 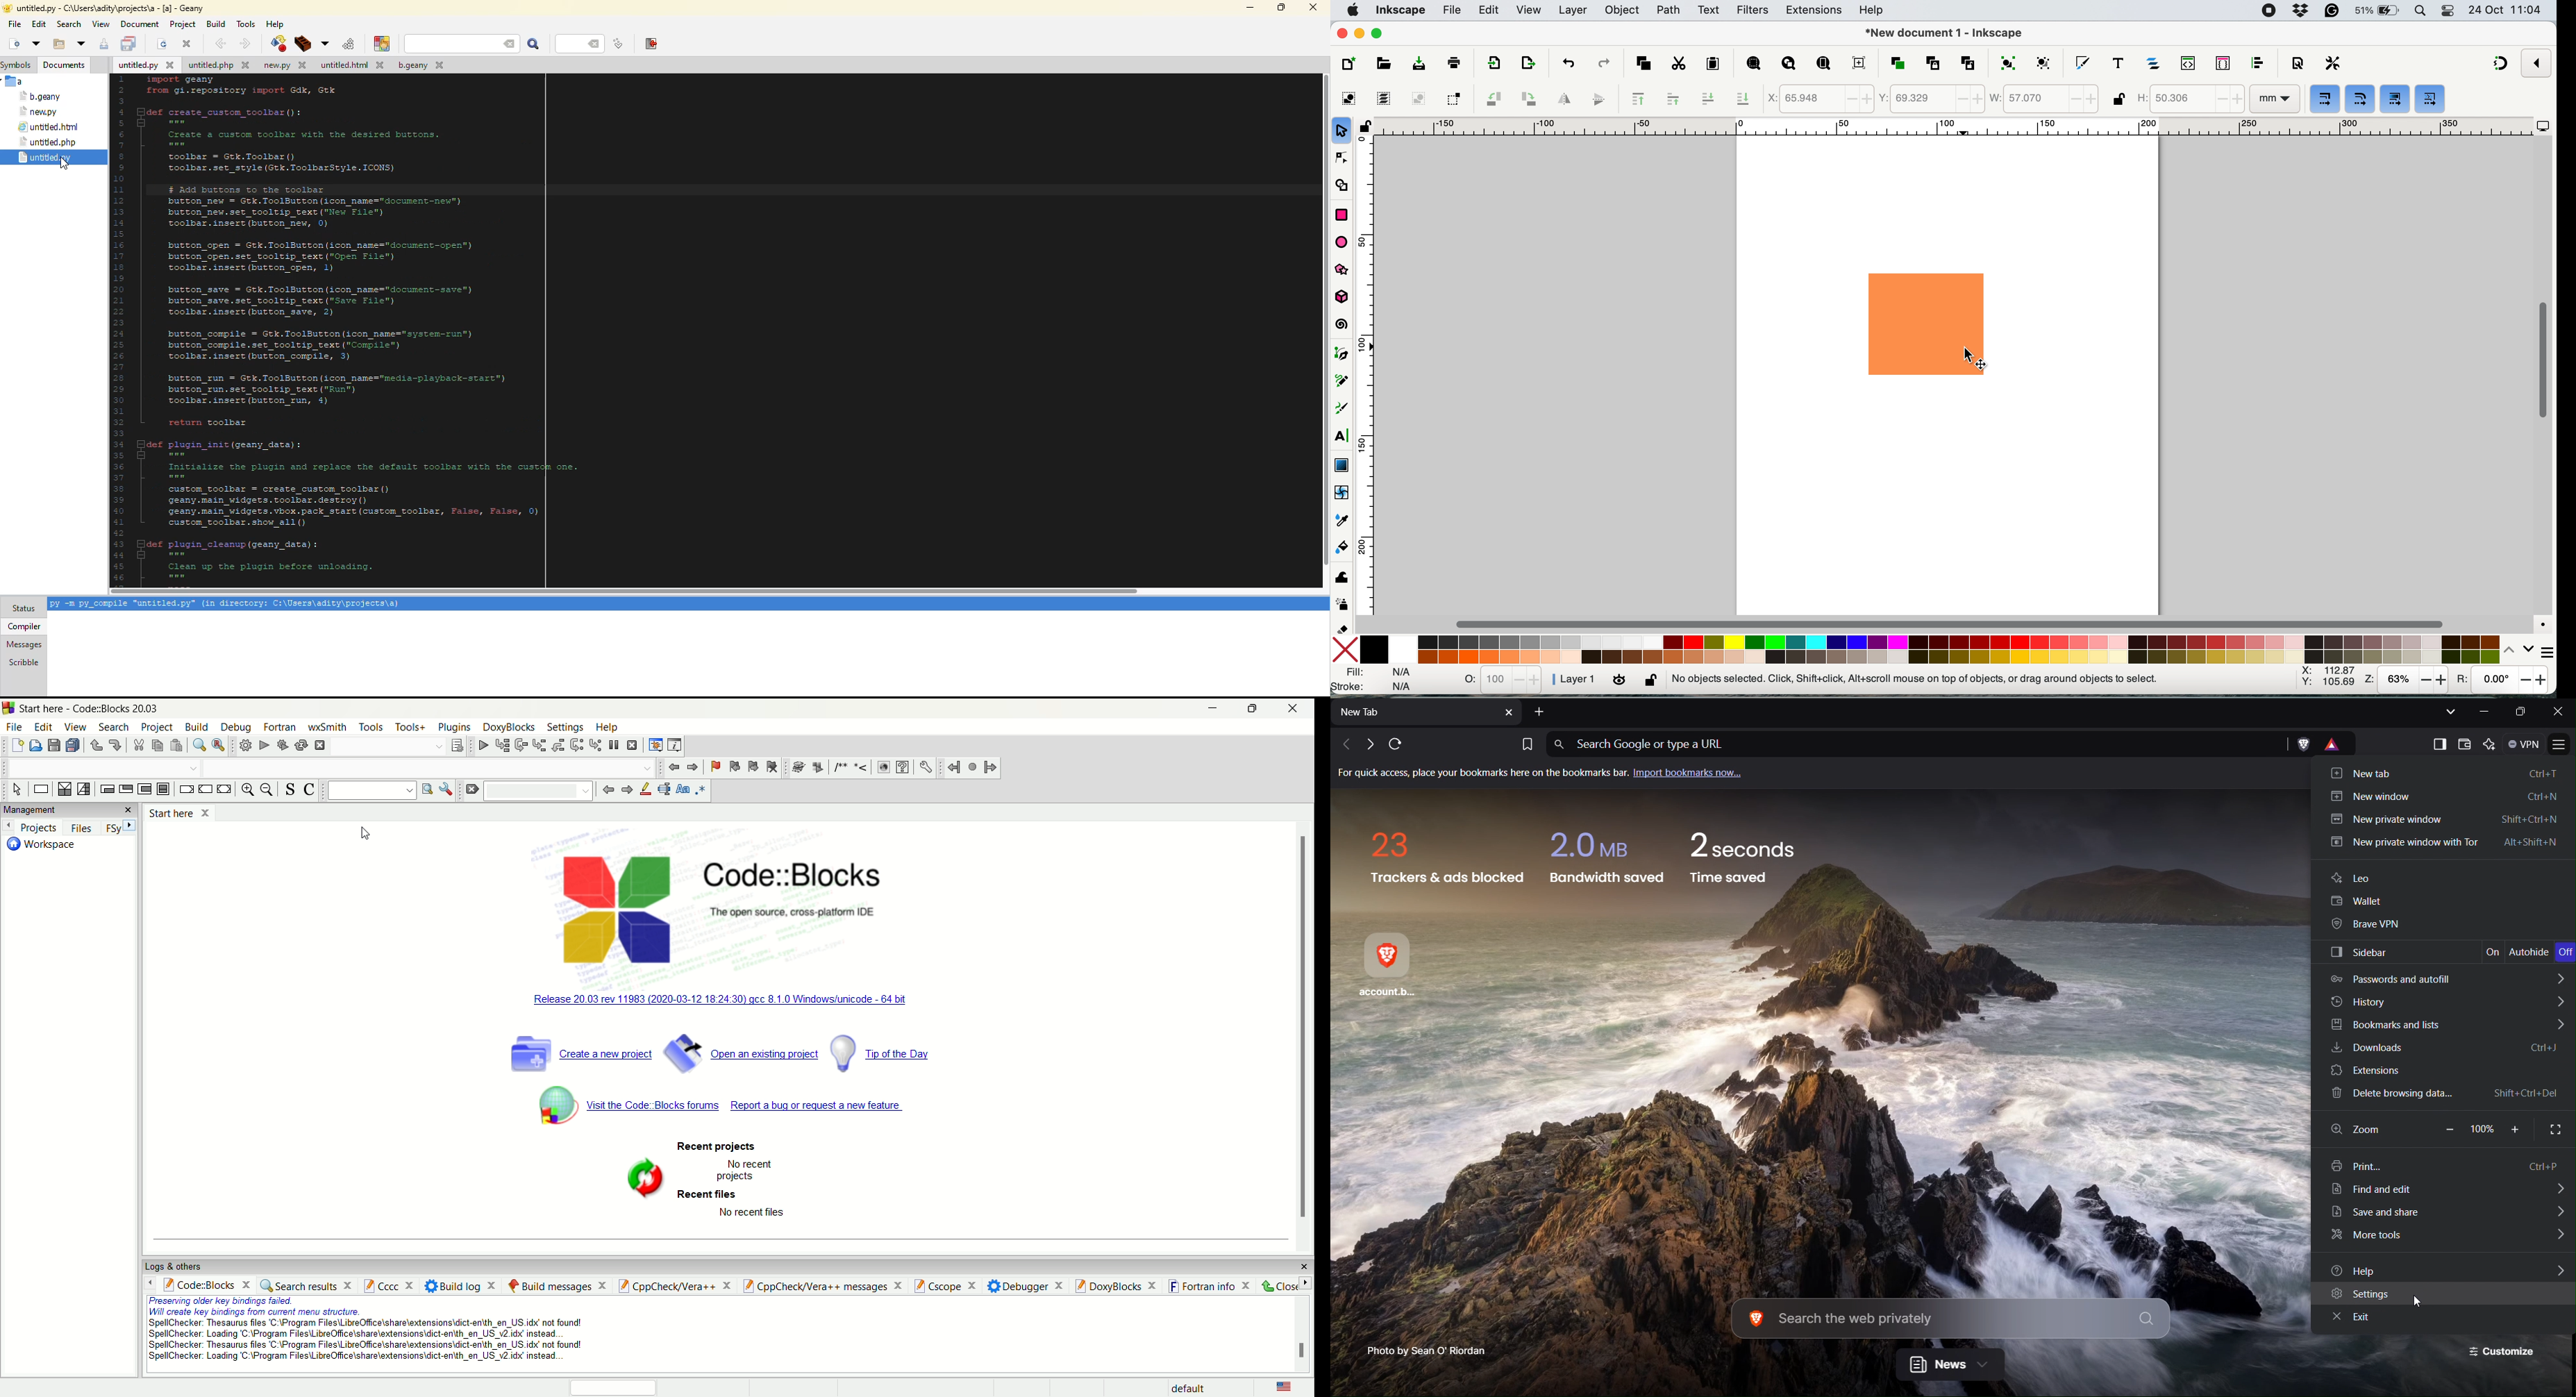 What do you see at coordinates (387, 747) in the screenshot?
I see `Search` at bounding box center [387, 747].